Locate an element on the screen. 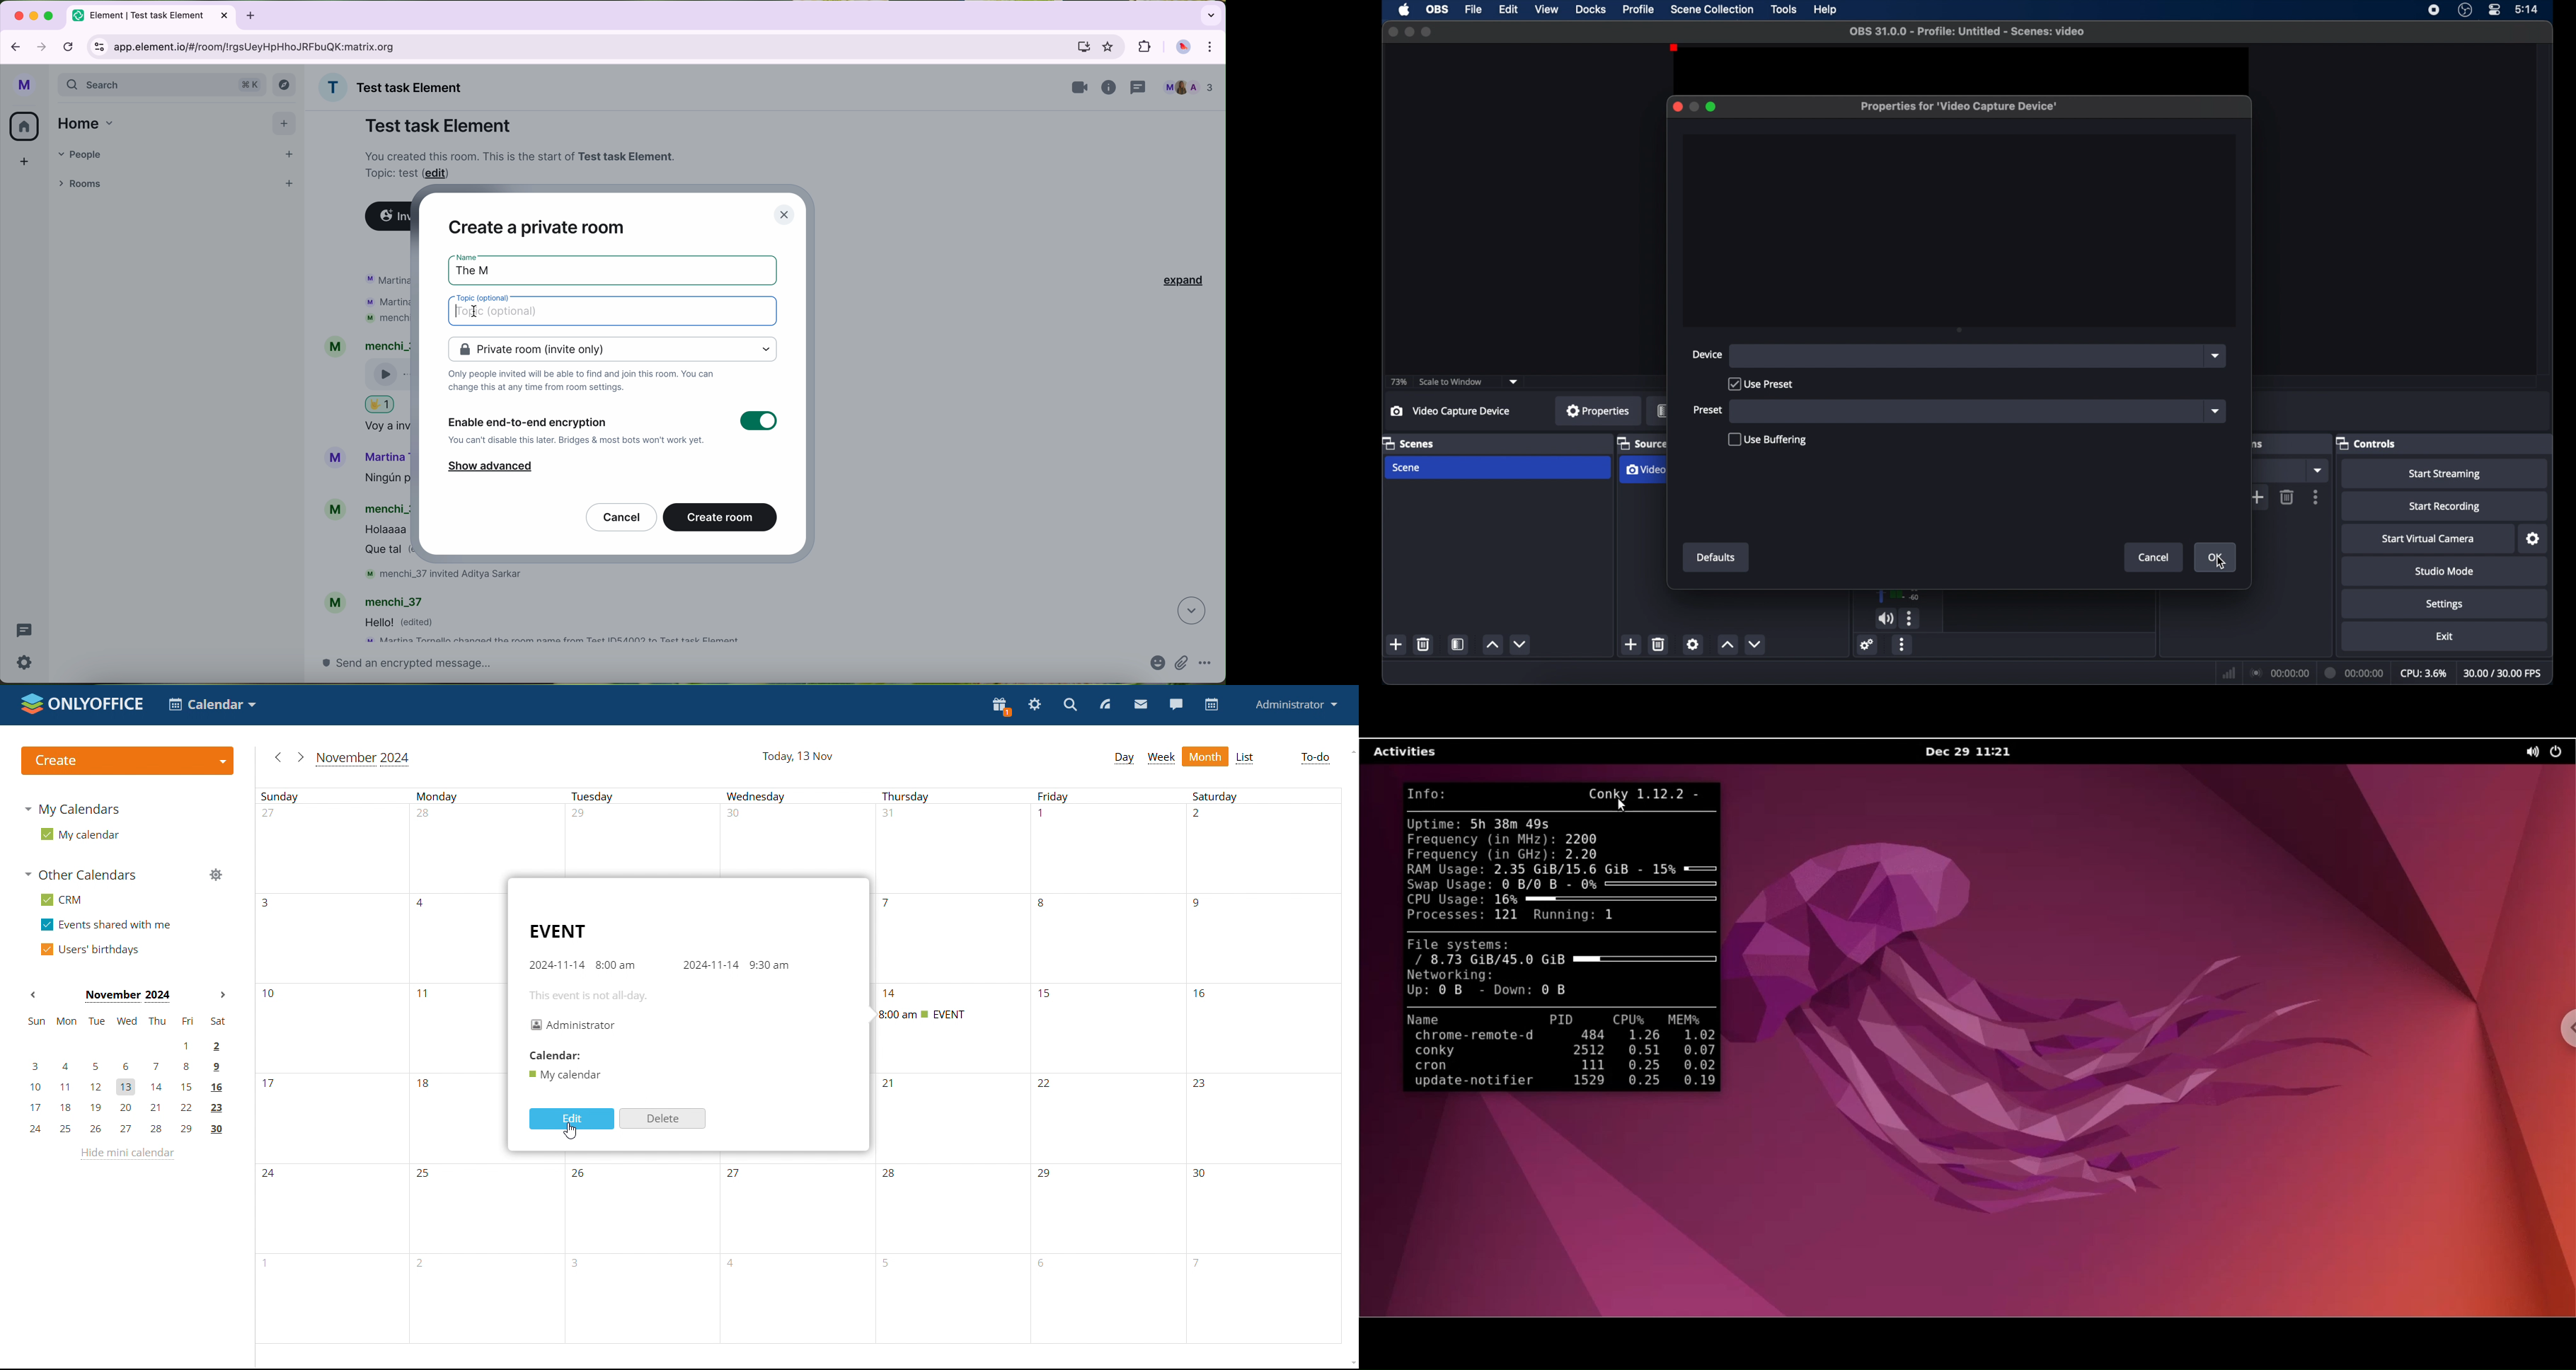  sources is located at coordinates (1640, 444).